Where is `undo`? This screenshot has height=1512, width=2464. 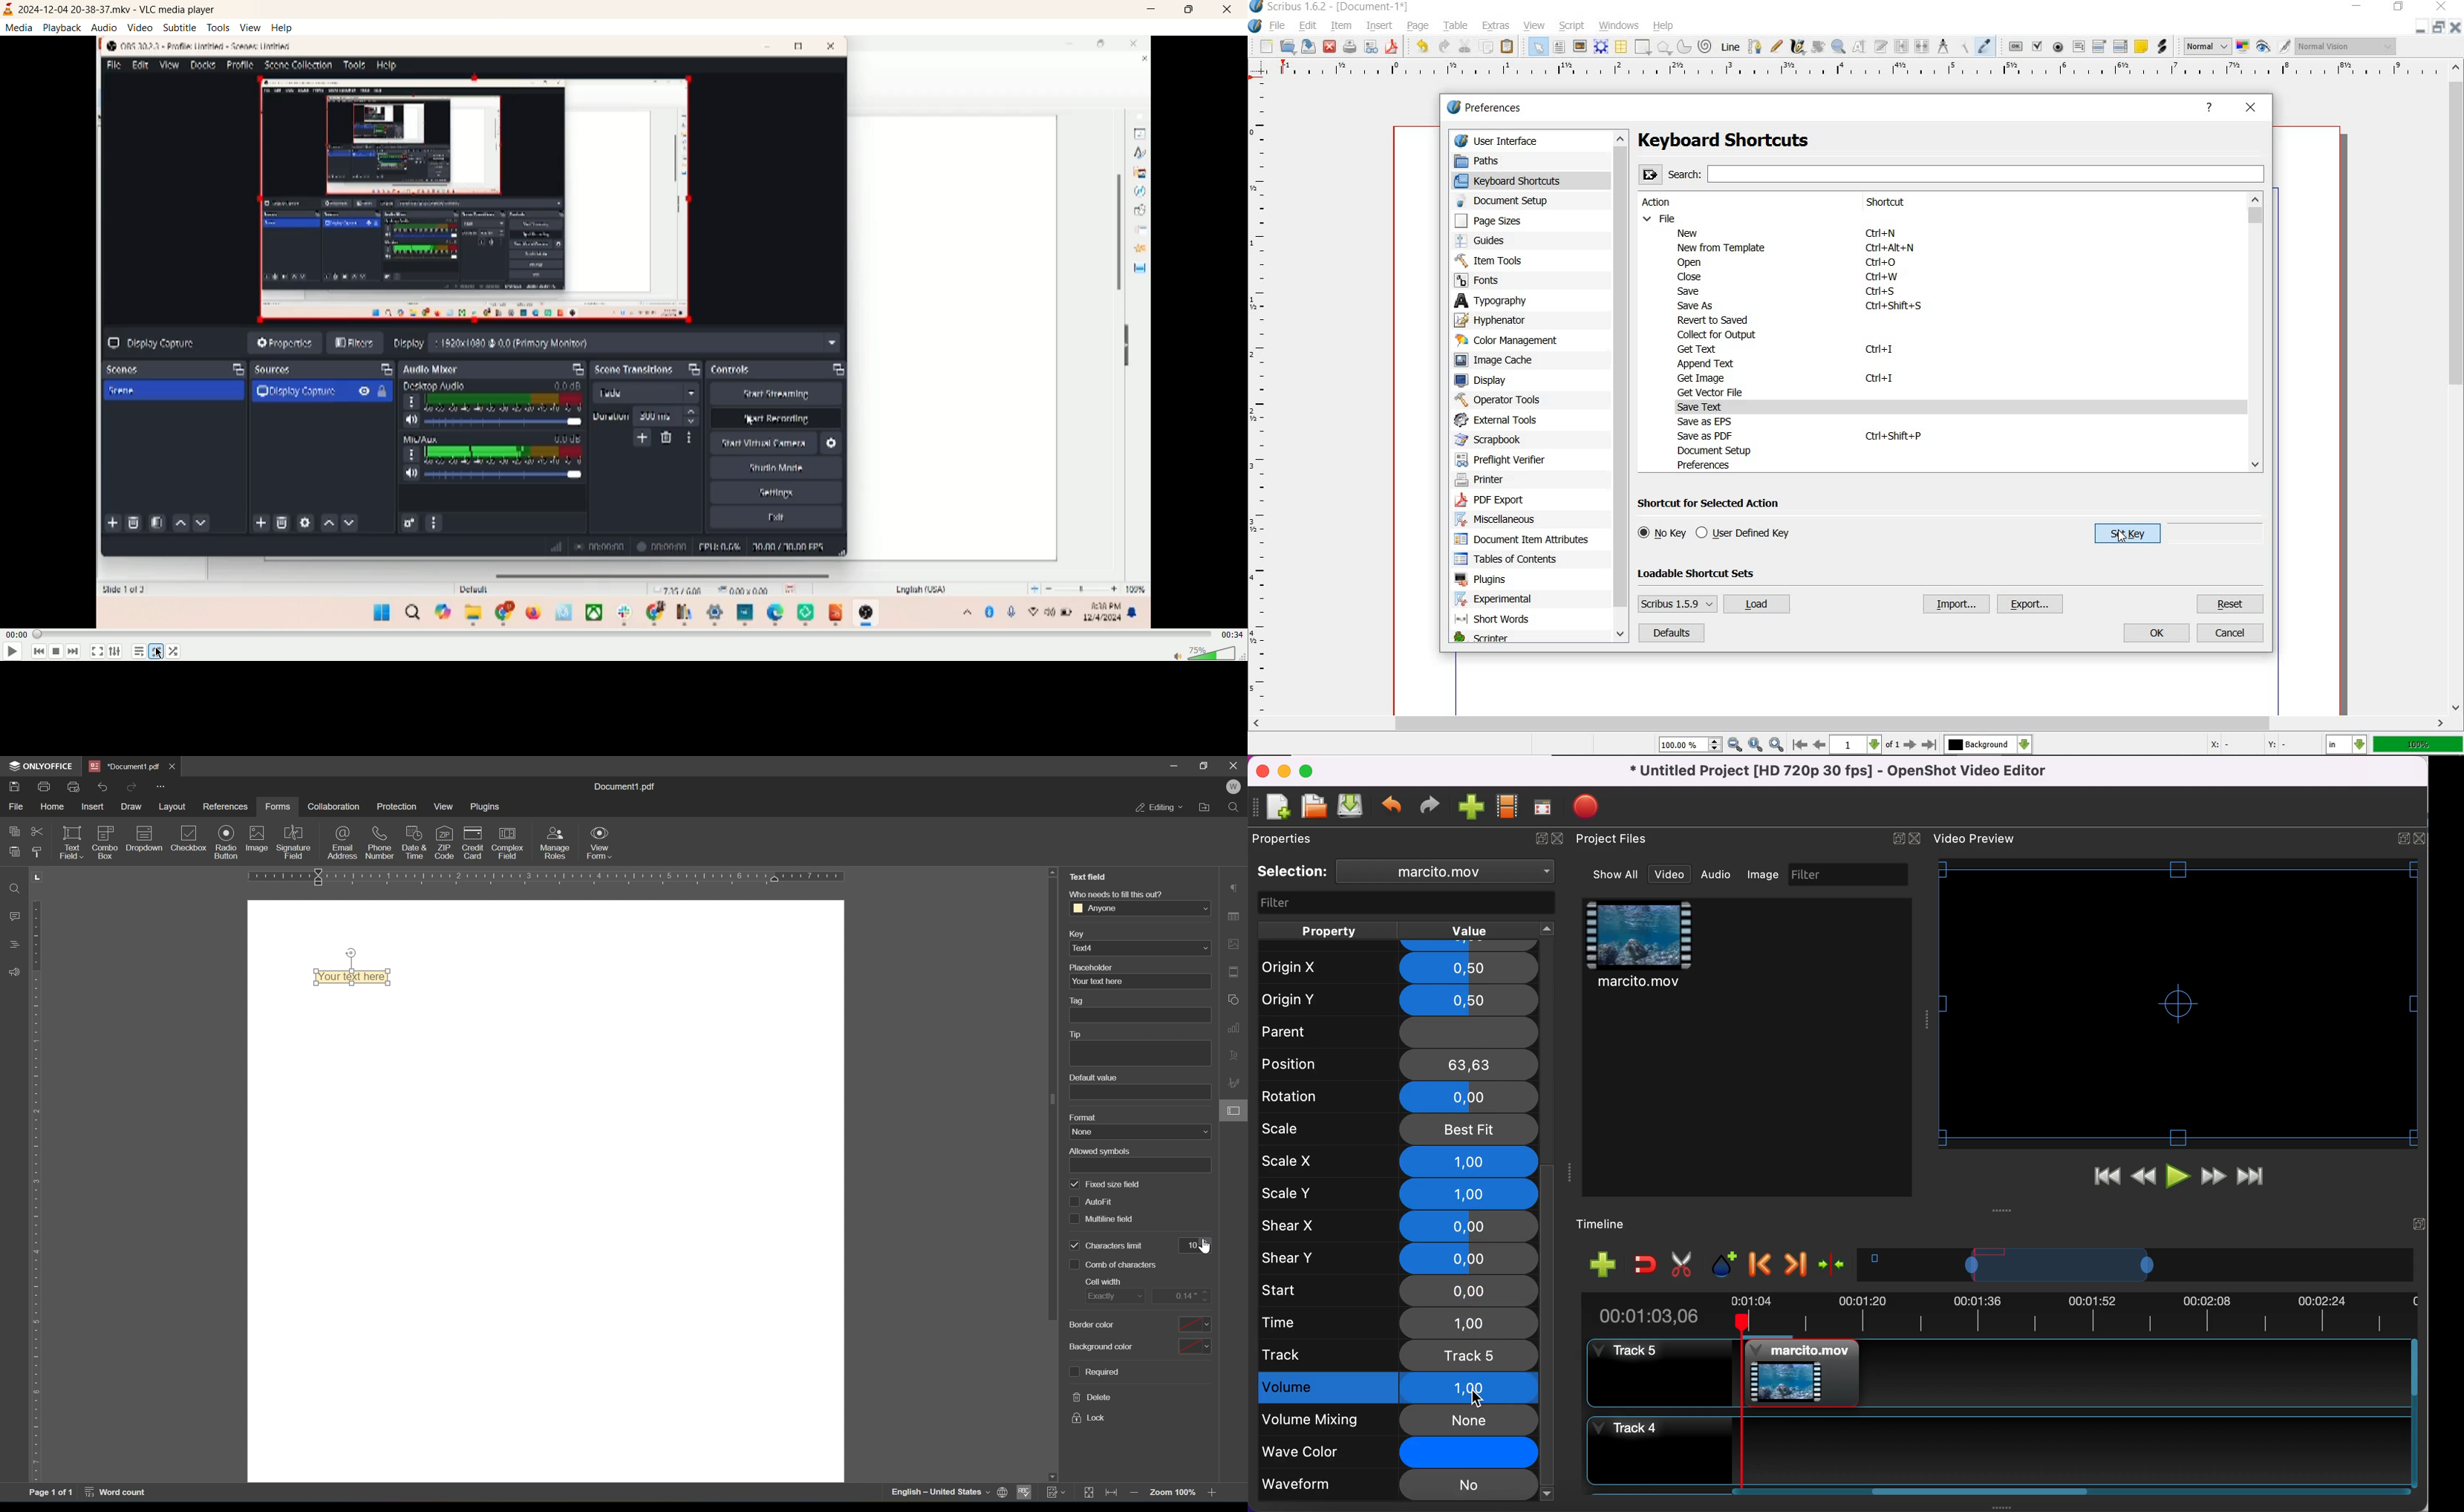
undo is located at coordinates (1393, 807).